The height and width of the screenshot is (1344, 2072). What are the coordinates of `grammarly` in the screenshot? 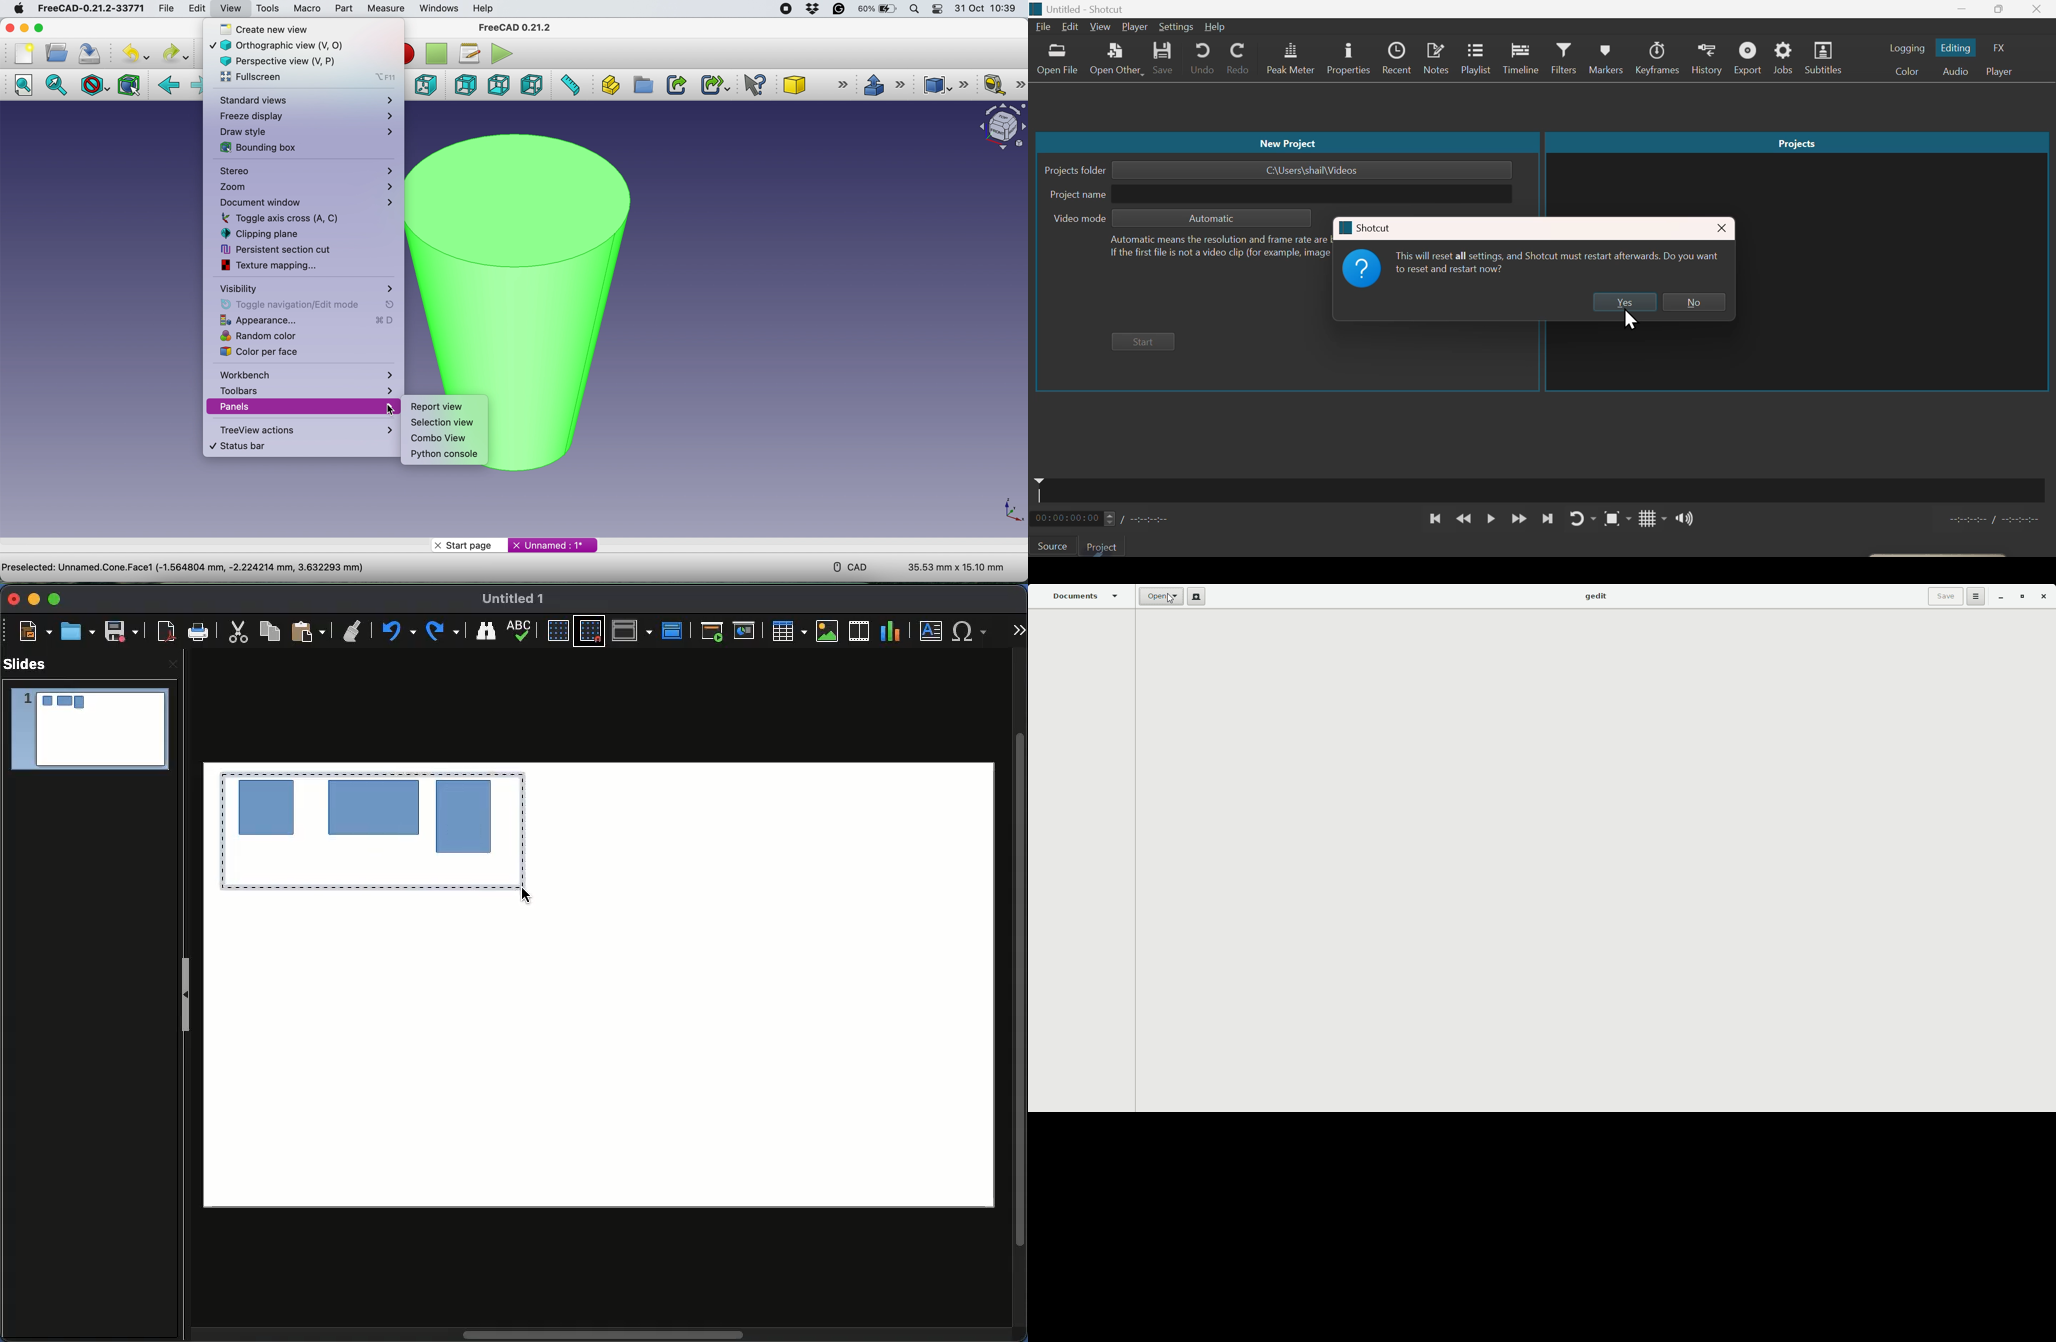 It's located at (839, 10).